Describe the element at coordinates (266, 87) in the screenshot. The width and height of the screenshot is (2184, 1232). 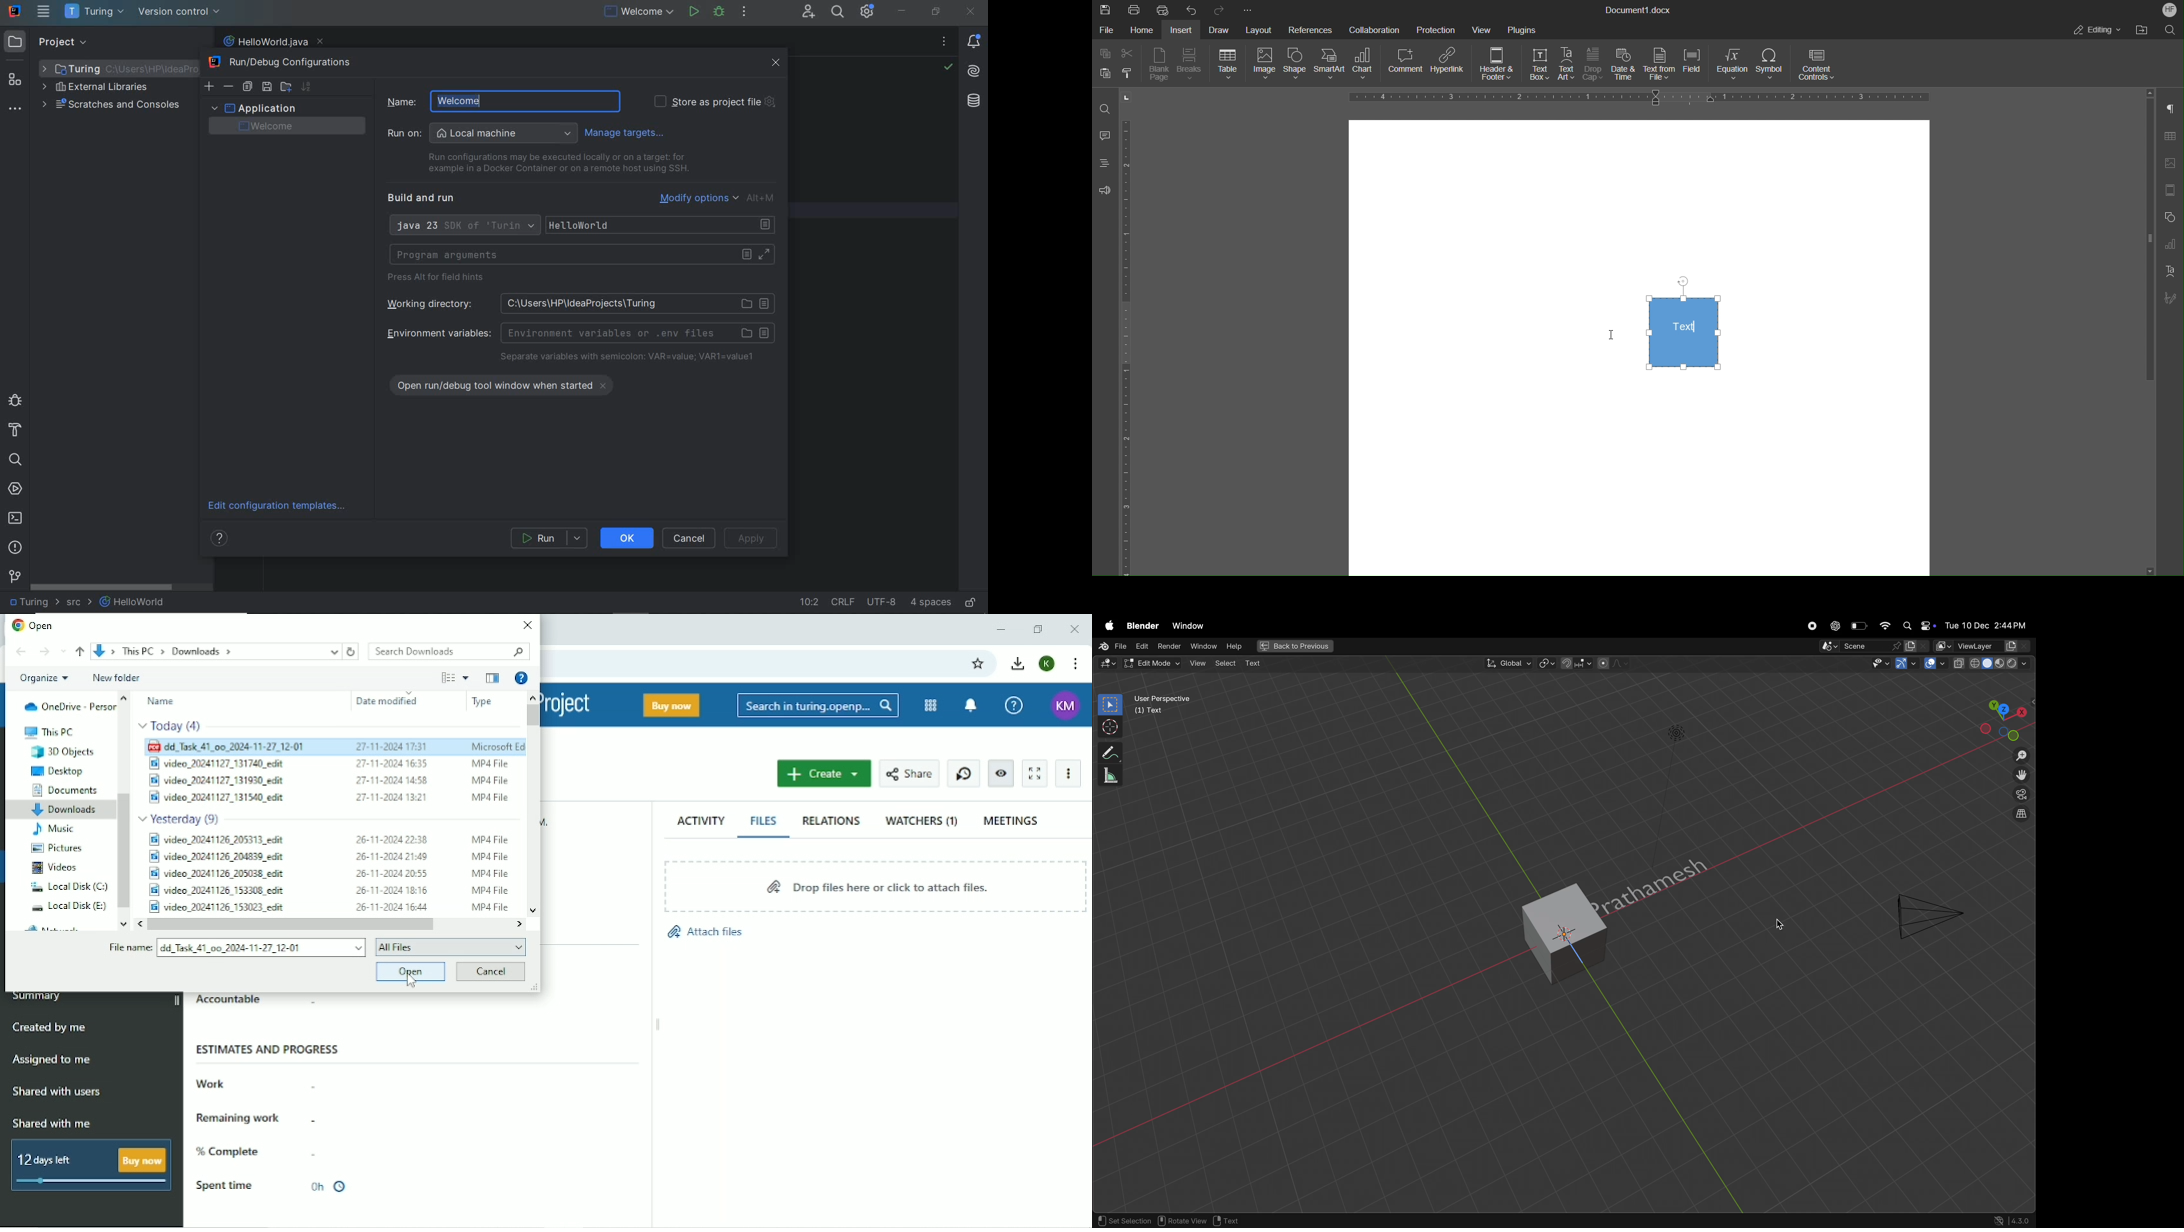
I see `SAVE CONFIGURATION` at that location.